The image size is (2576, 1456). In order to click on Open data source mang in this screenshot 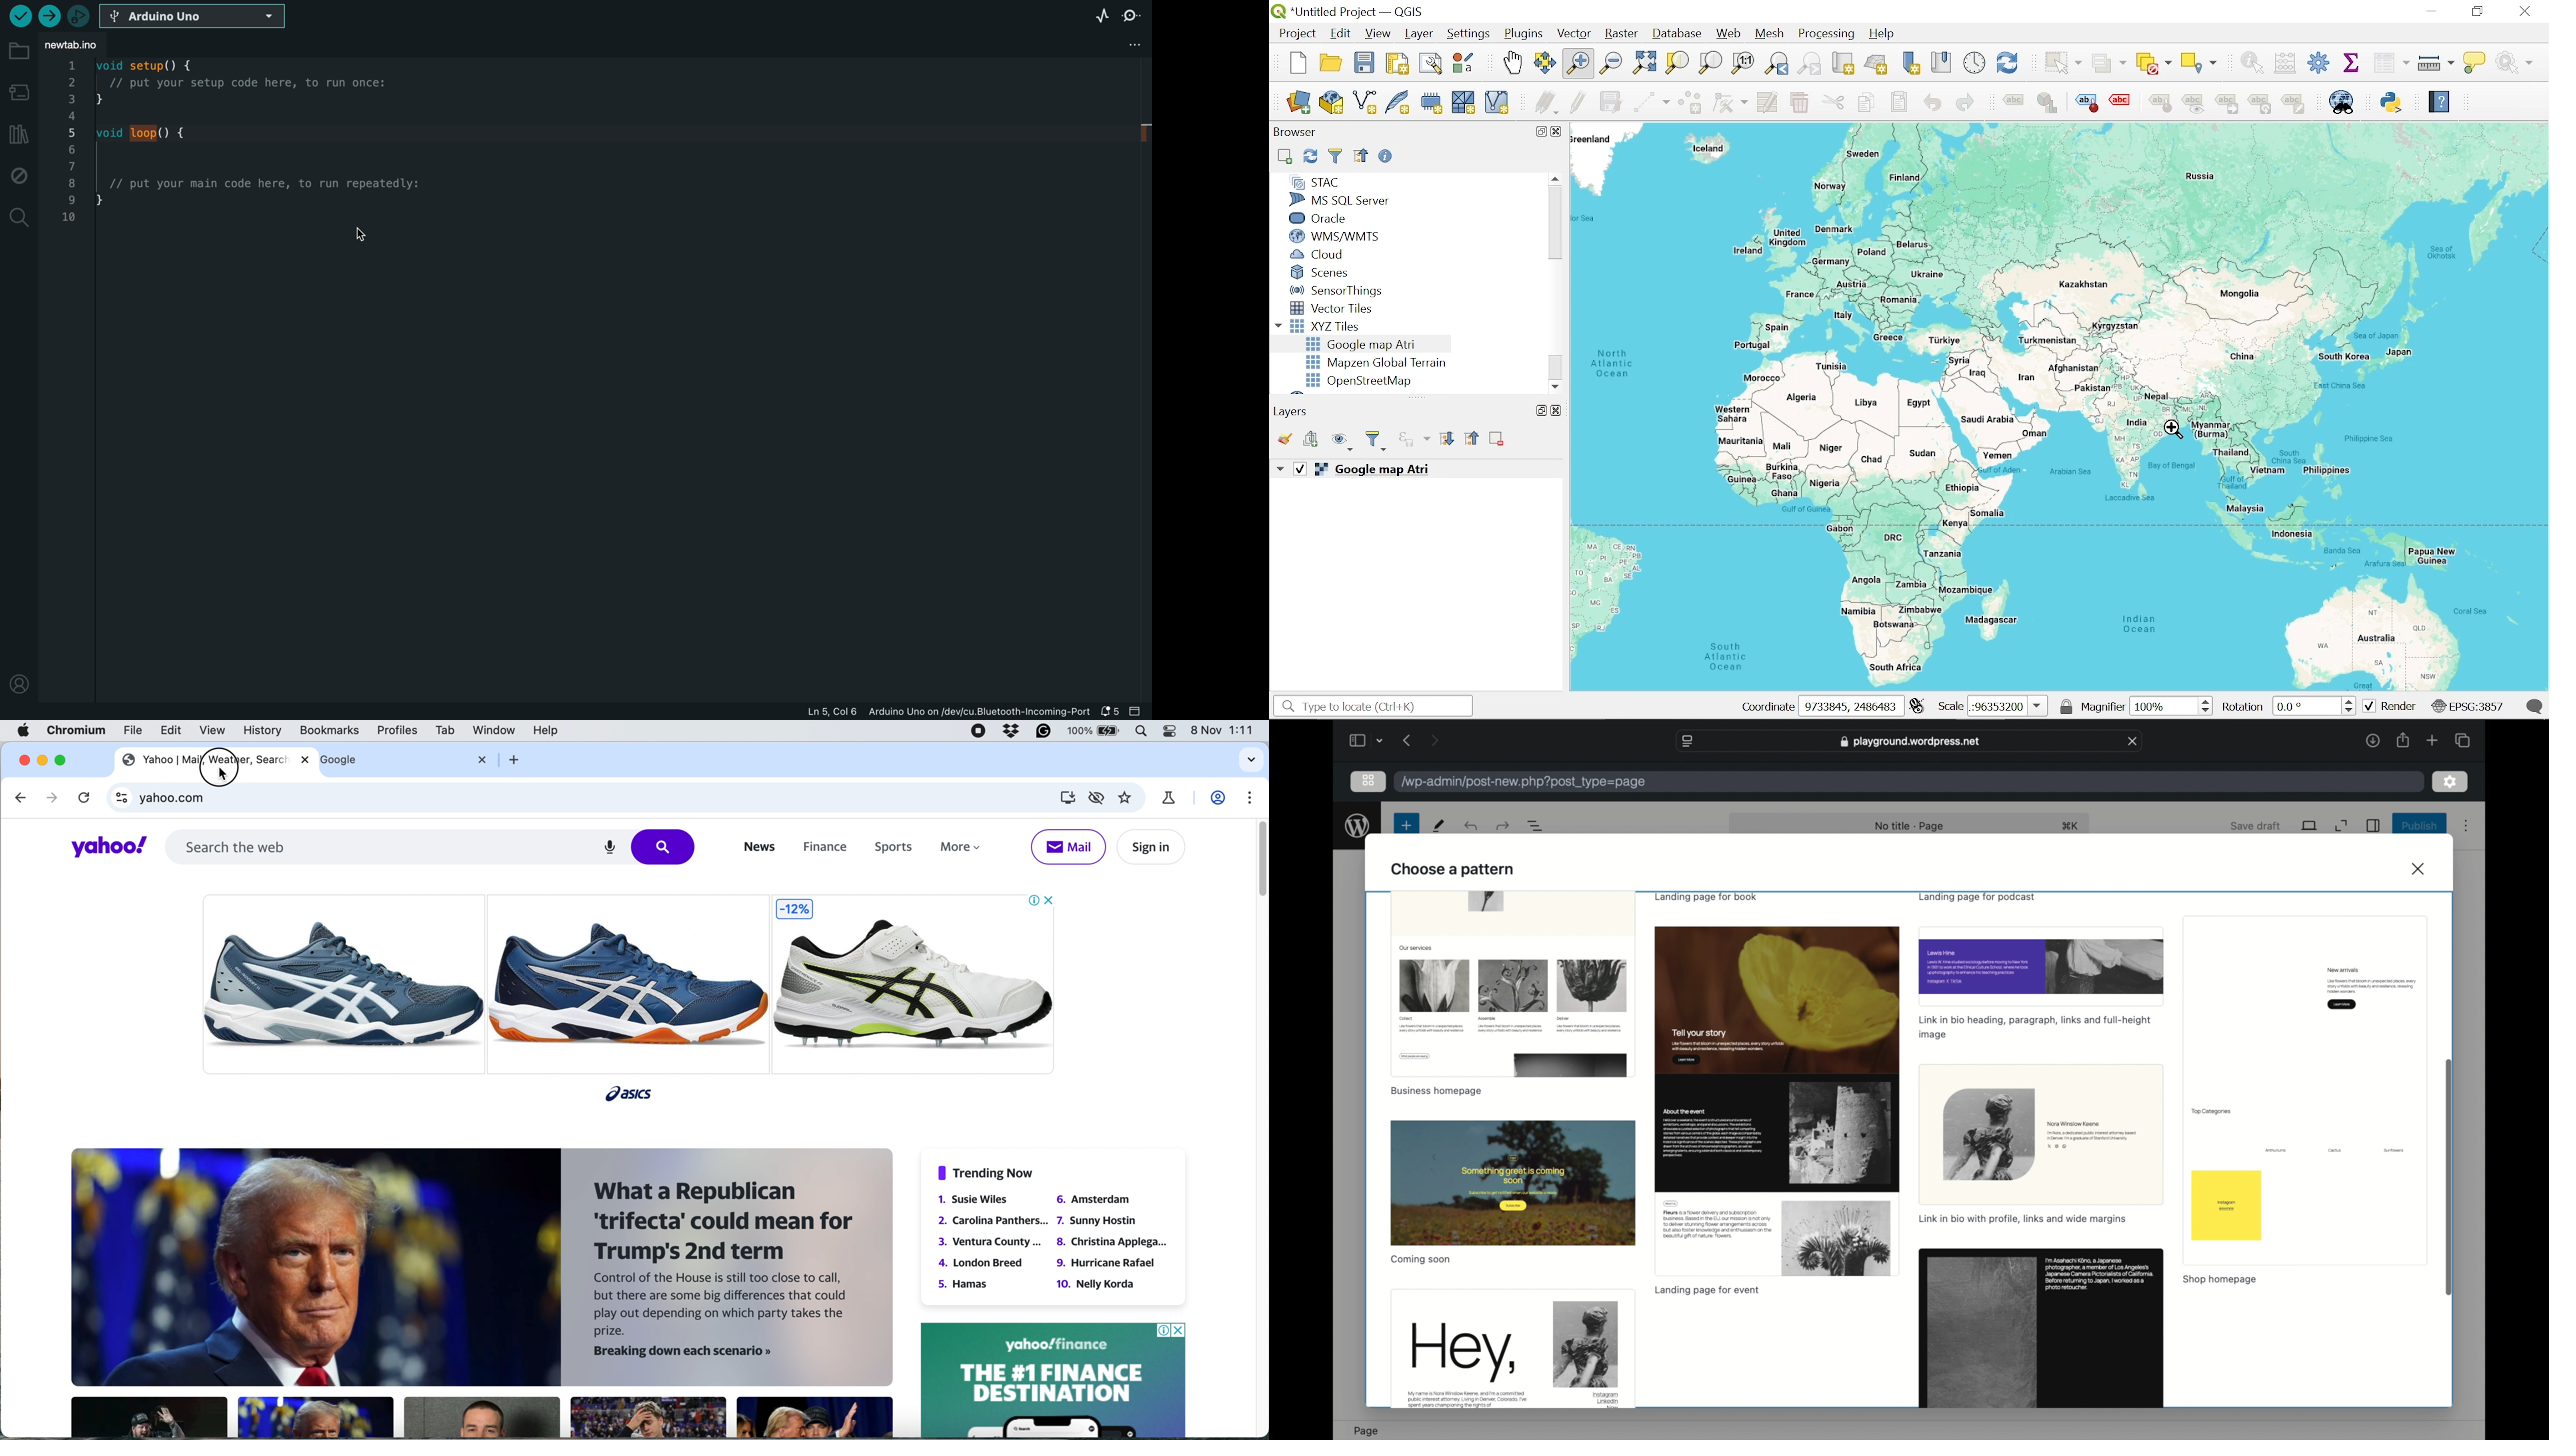, I will do `click(1299, 104)`.